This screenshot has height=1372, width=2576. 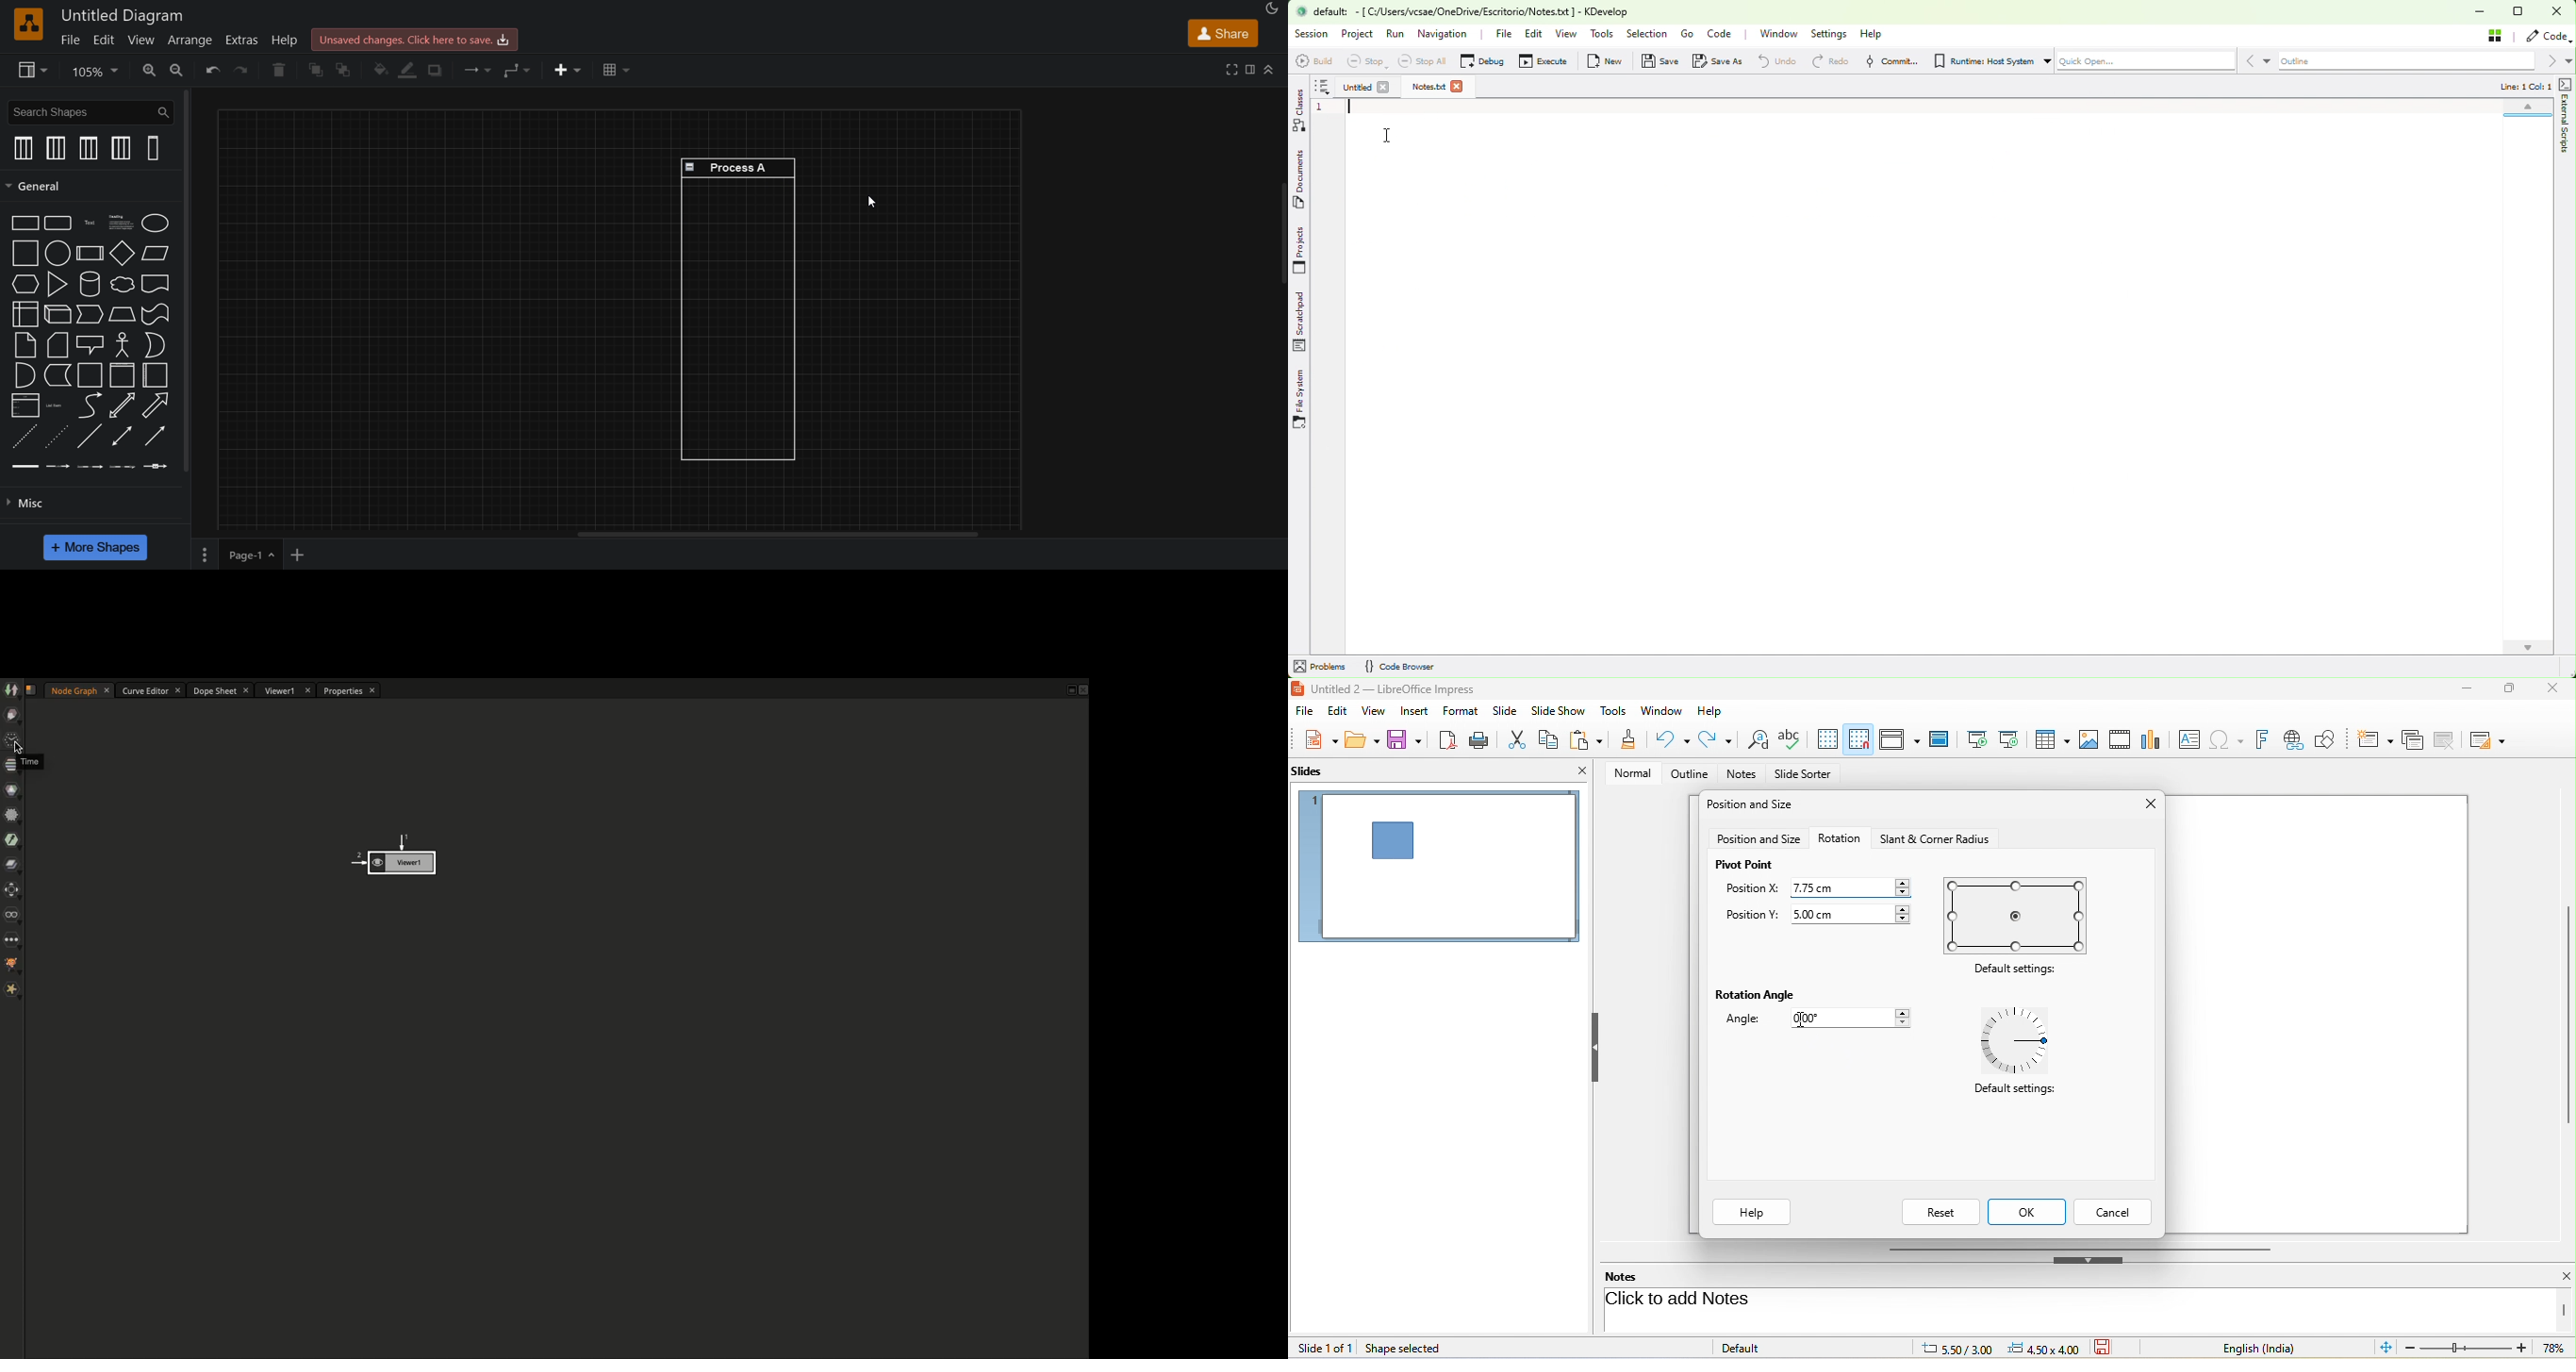 What do you see at coordinates (1943, 739) in the screenshot?
I see `master slide` at bounding box center [1943, 739].